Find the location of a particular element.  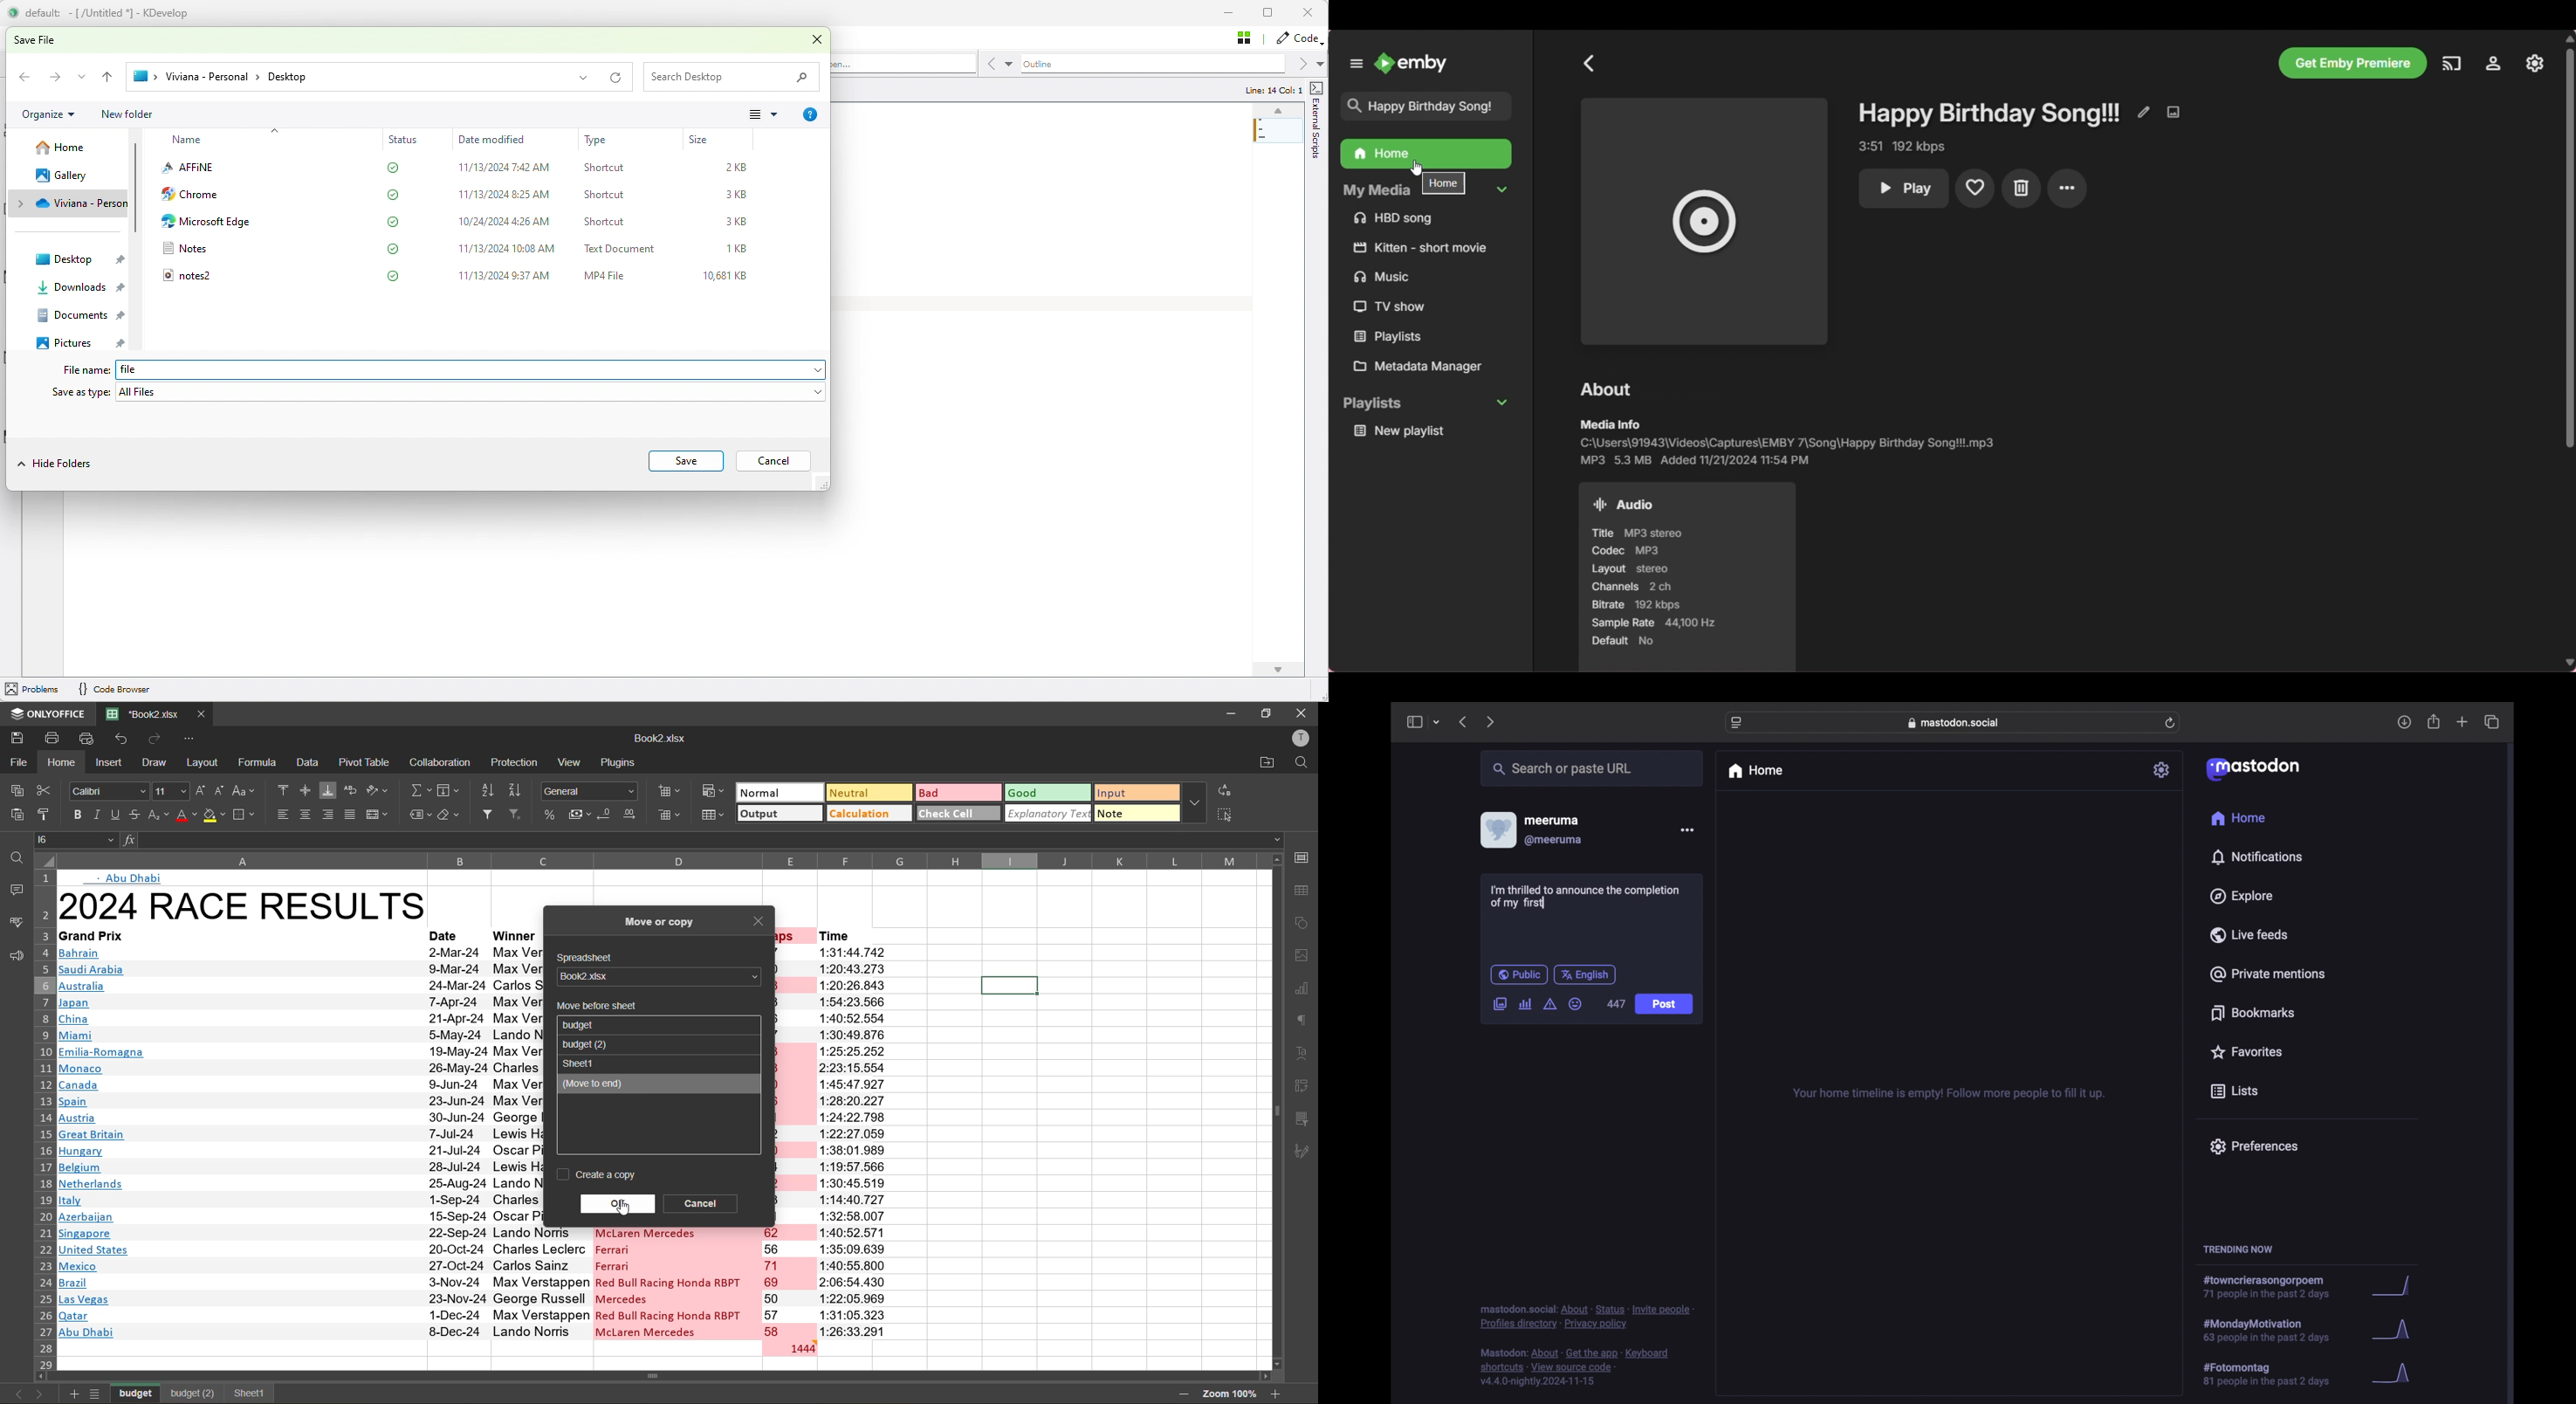

sort ascending is located at coordinates (491, 790).